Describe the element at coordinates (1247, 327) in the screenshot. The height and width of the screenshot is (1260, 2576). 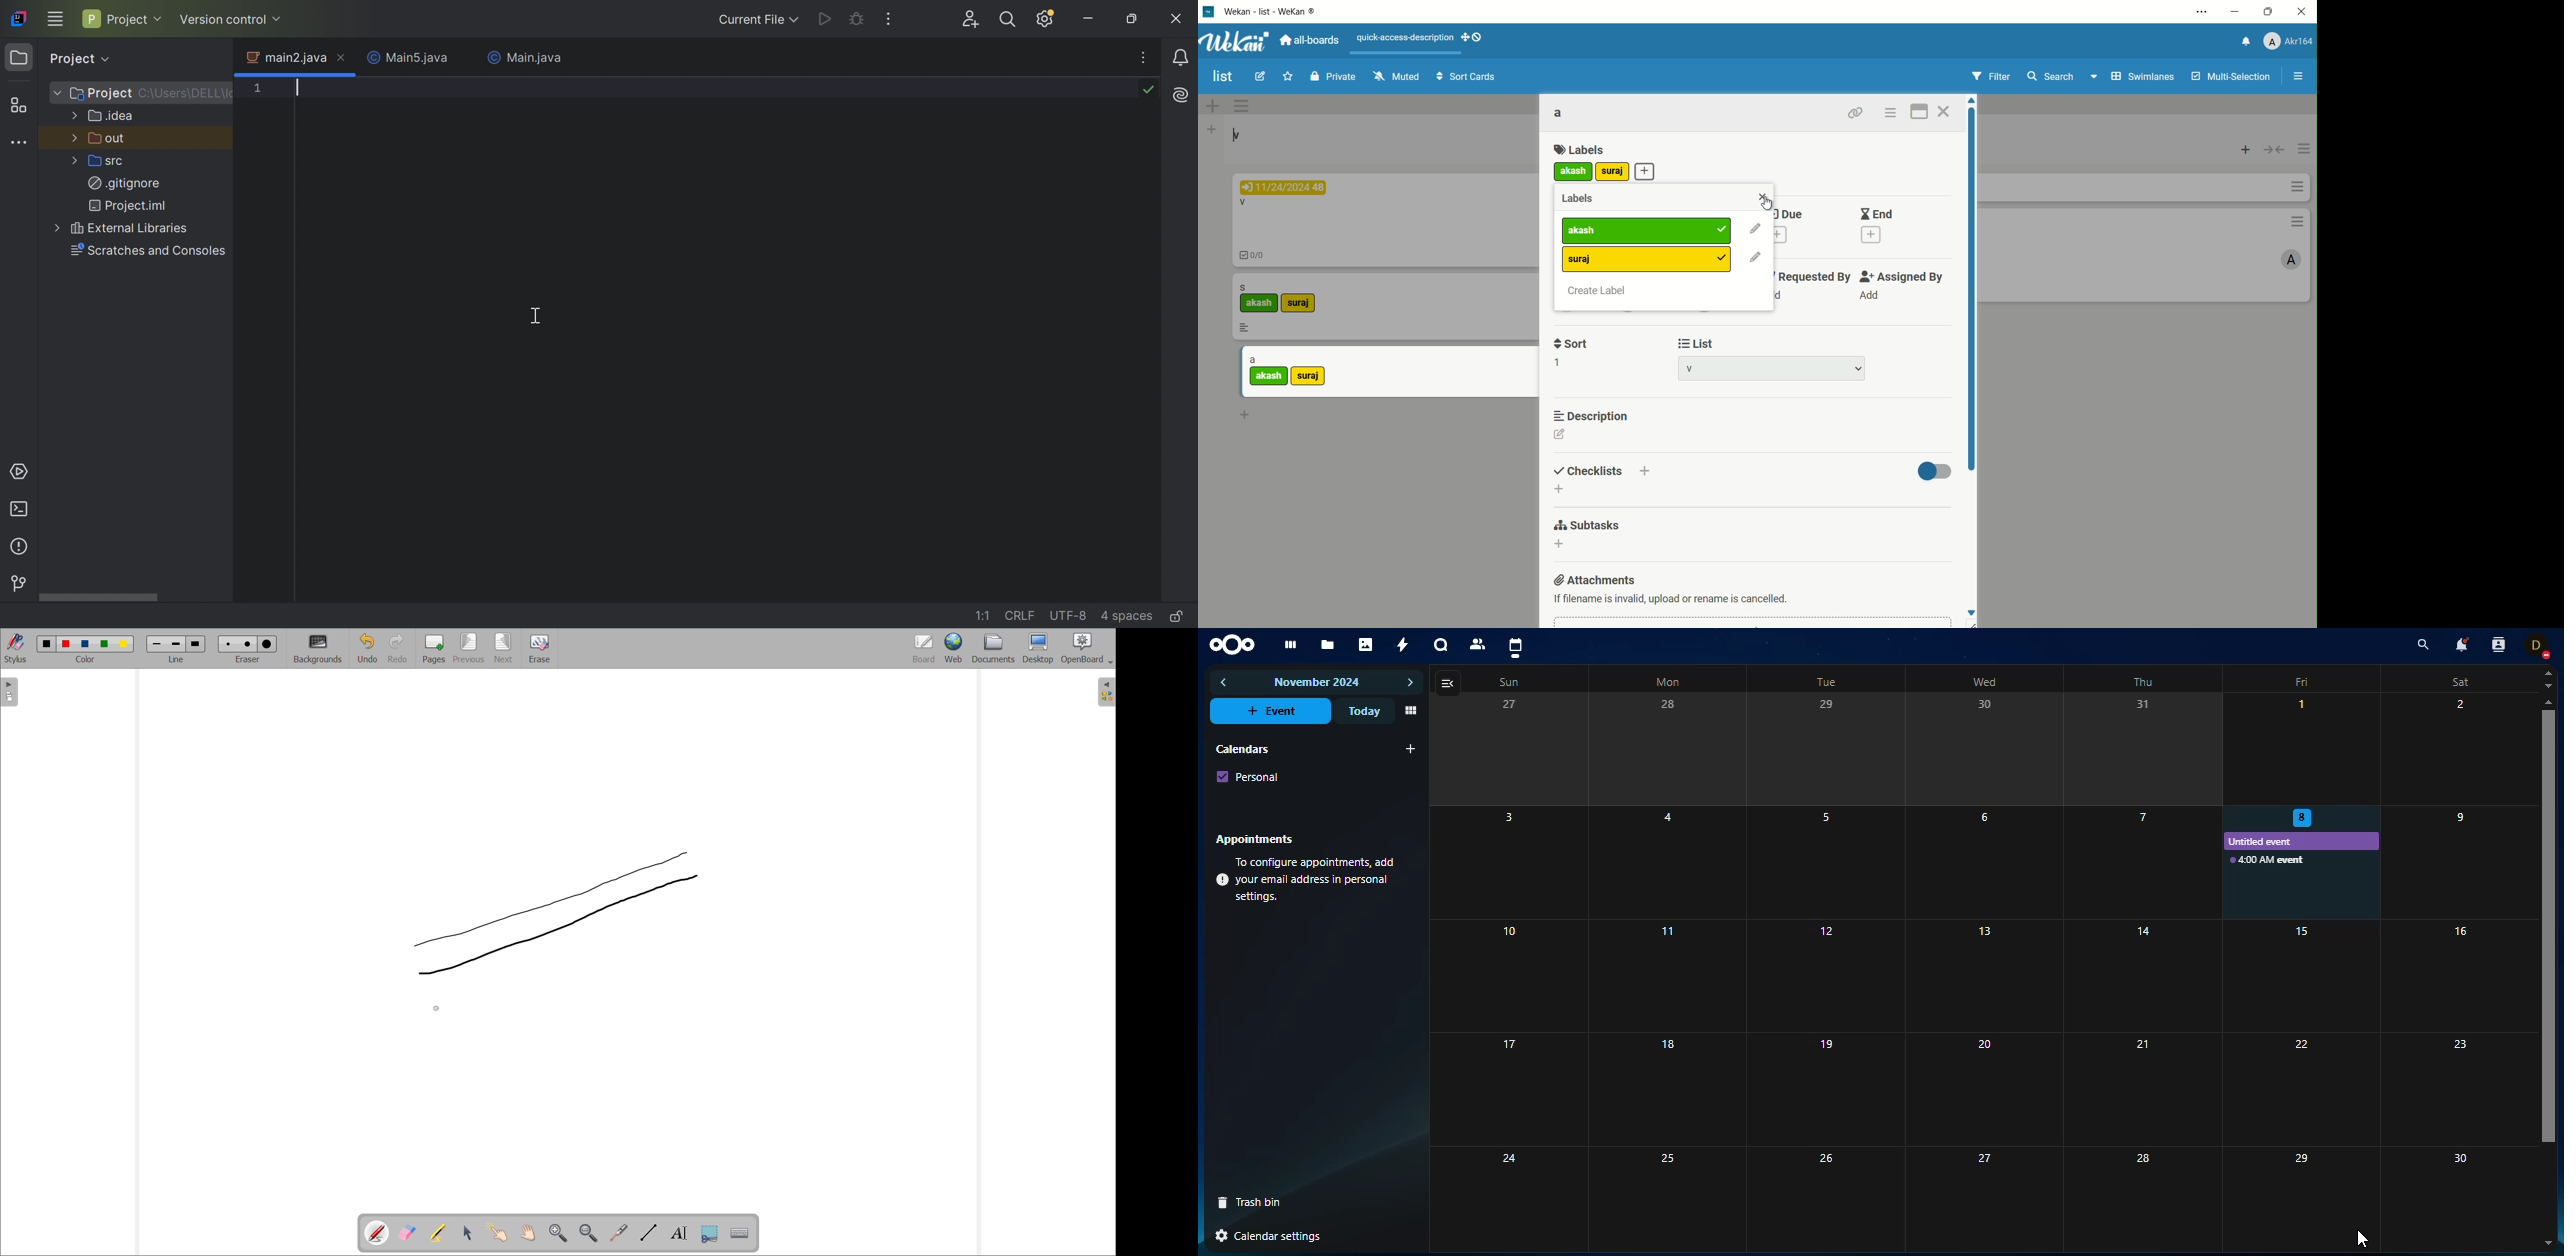
I see `more` at that location.